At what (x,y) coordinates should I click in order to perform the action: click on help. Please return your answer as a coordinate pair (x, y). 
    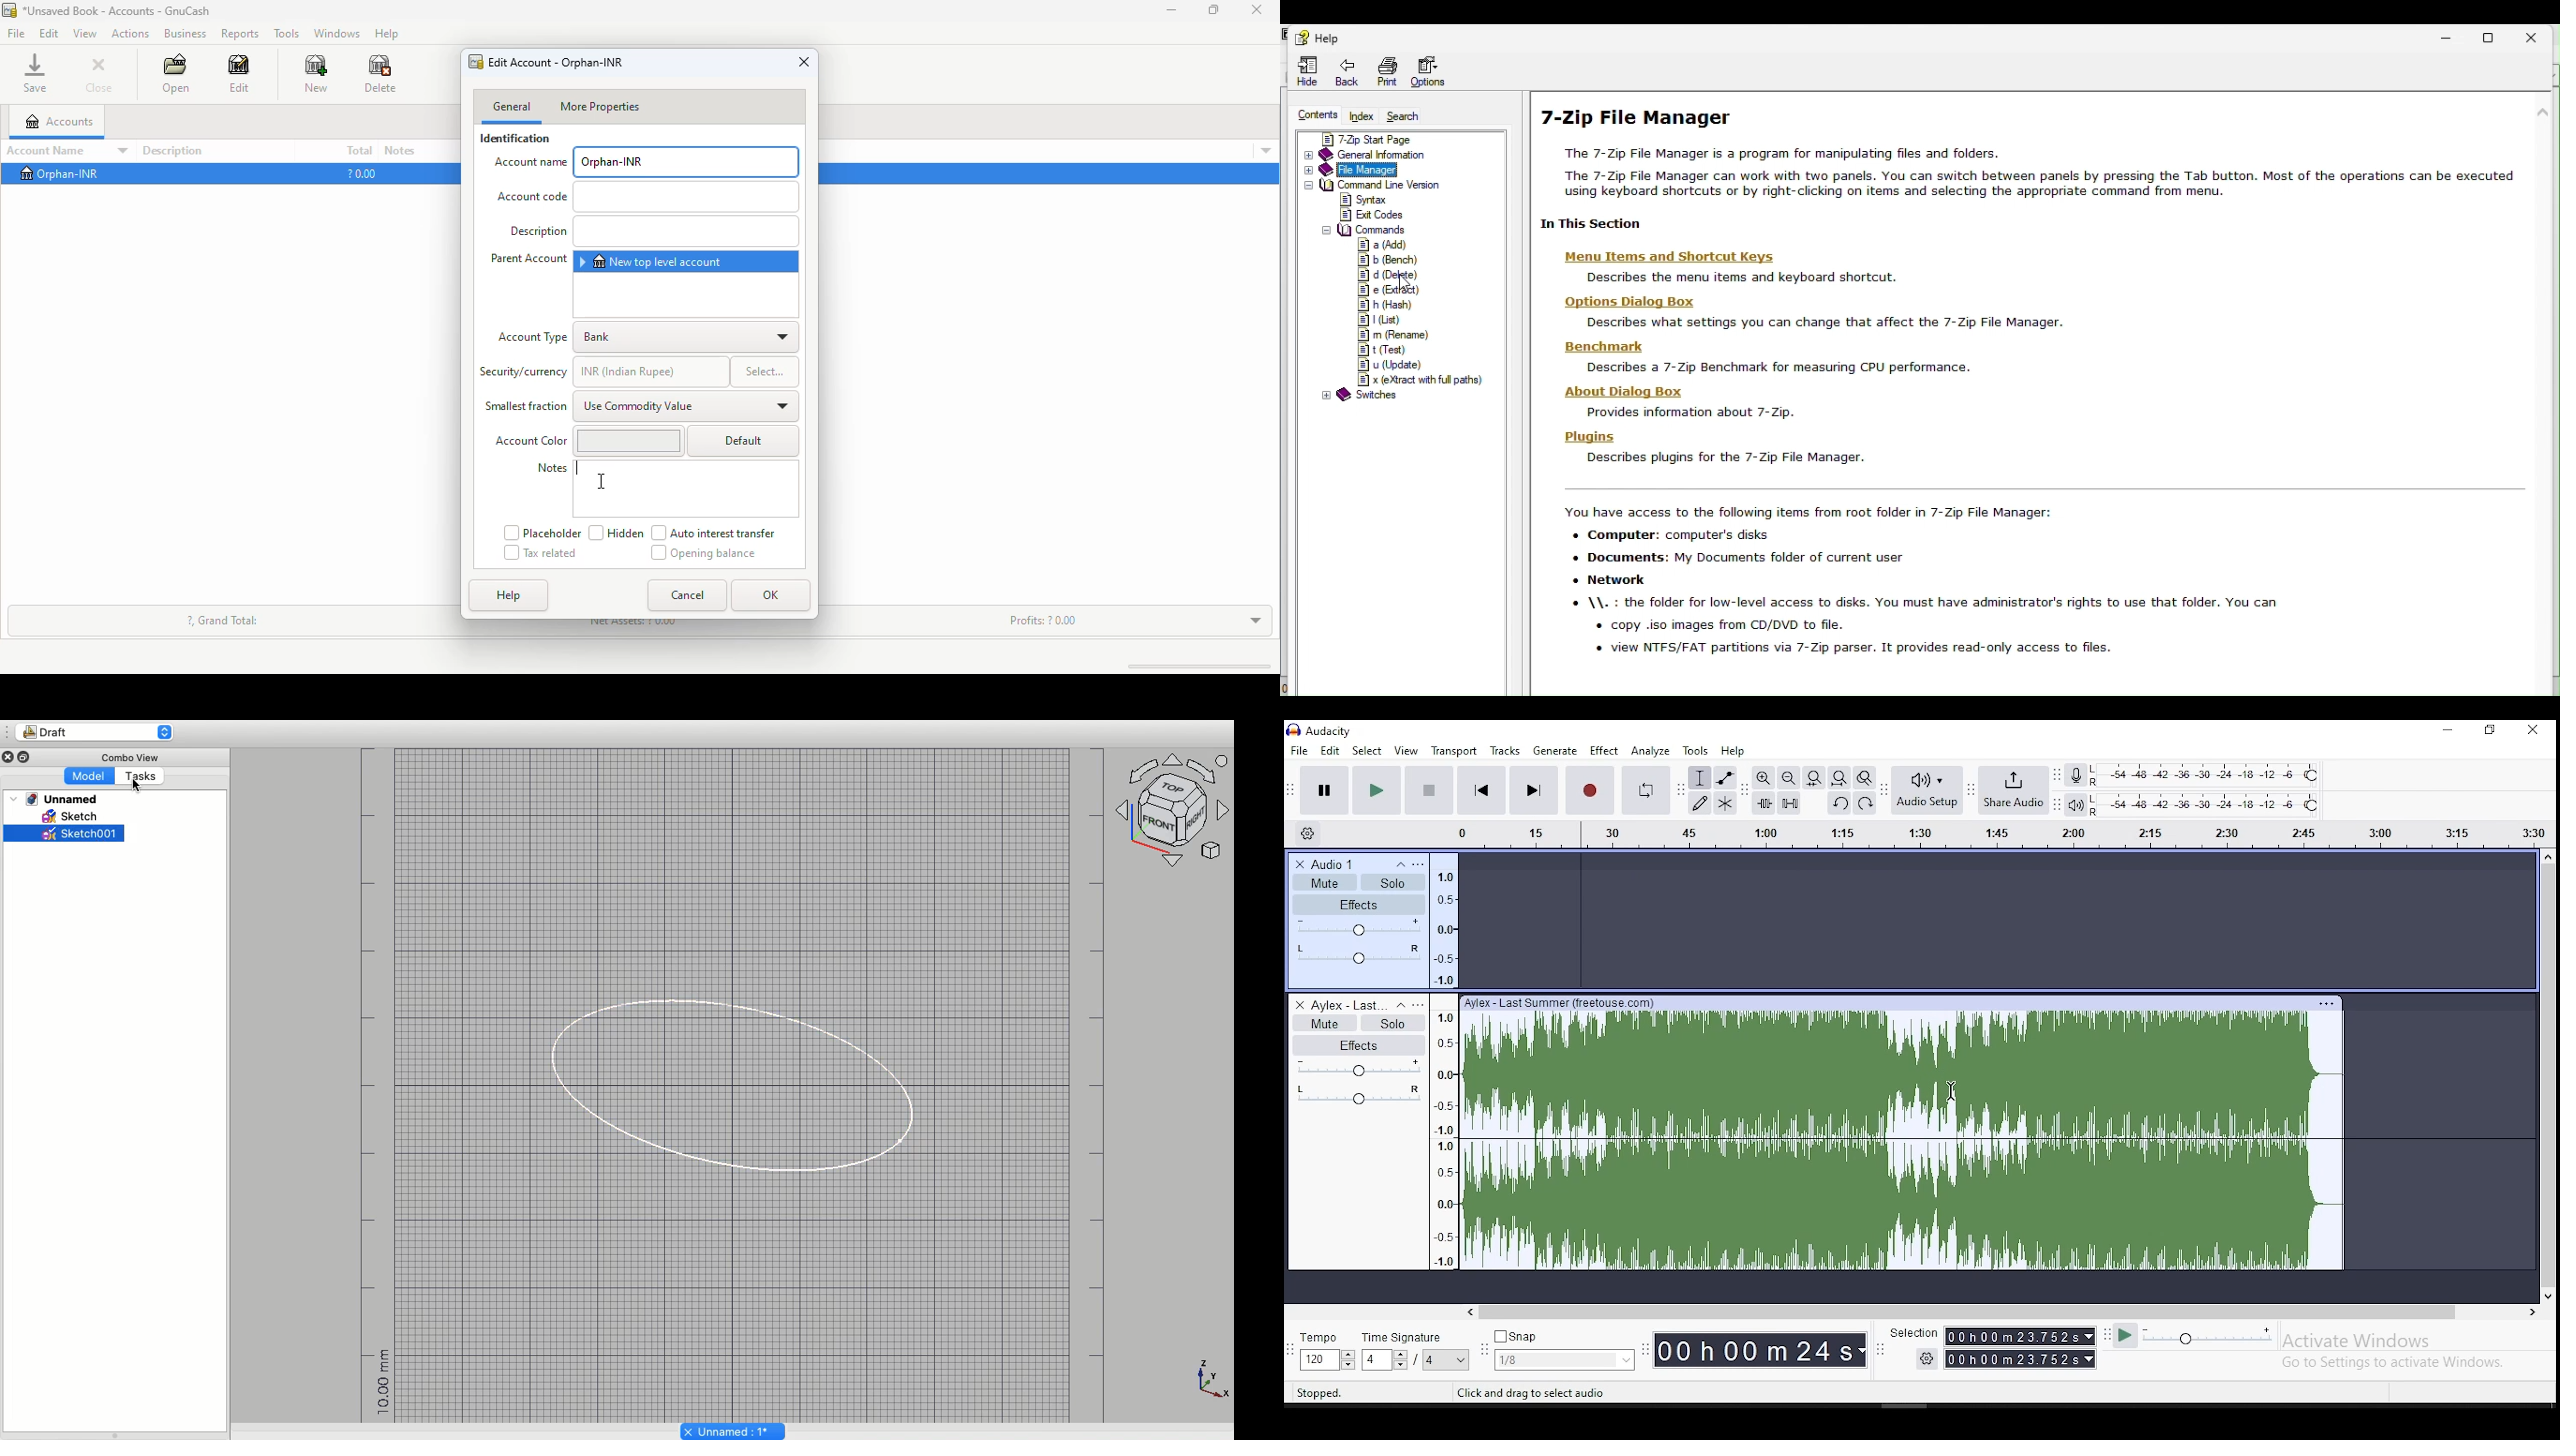
    Looking at the image, I should click on (389, 34).